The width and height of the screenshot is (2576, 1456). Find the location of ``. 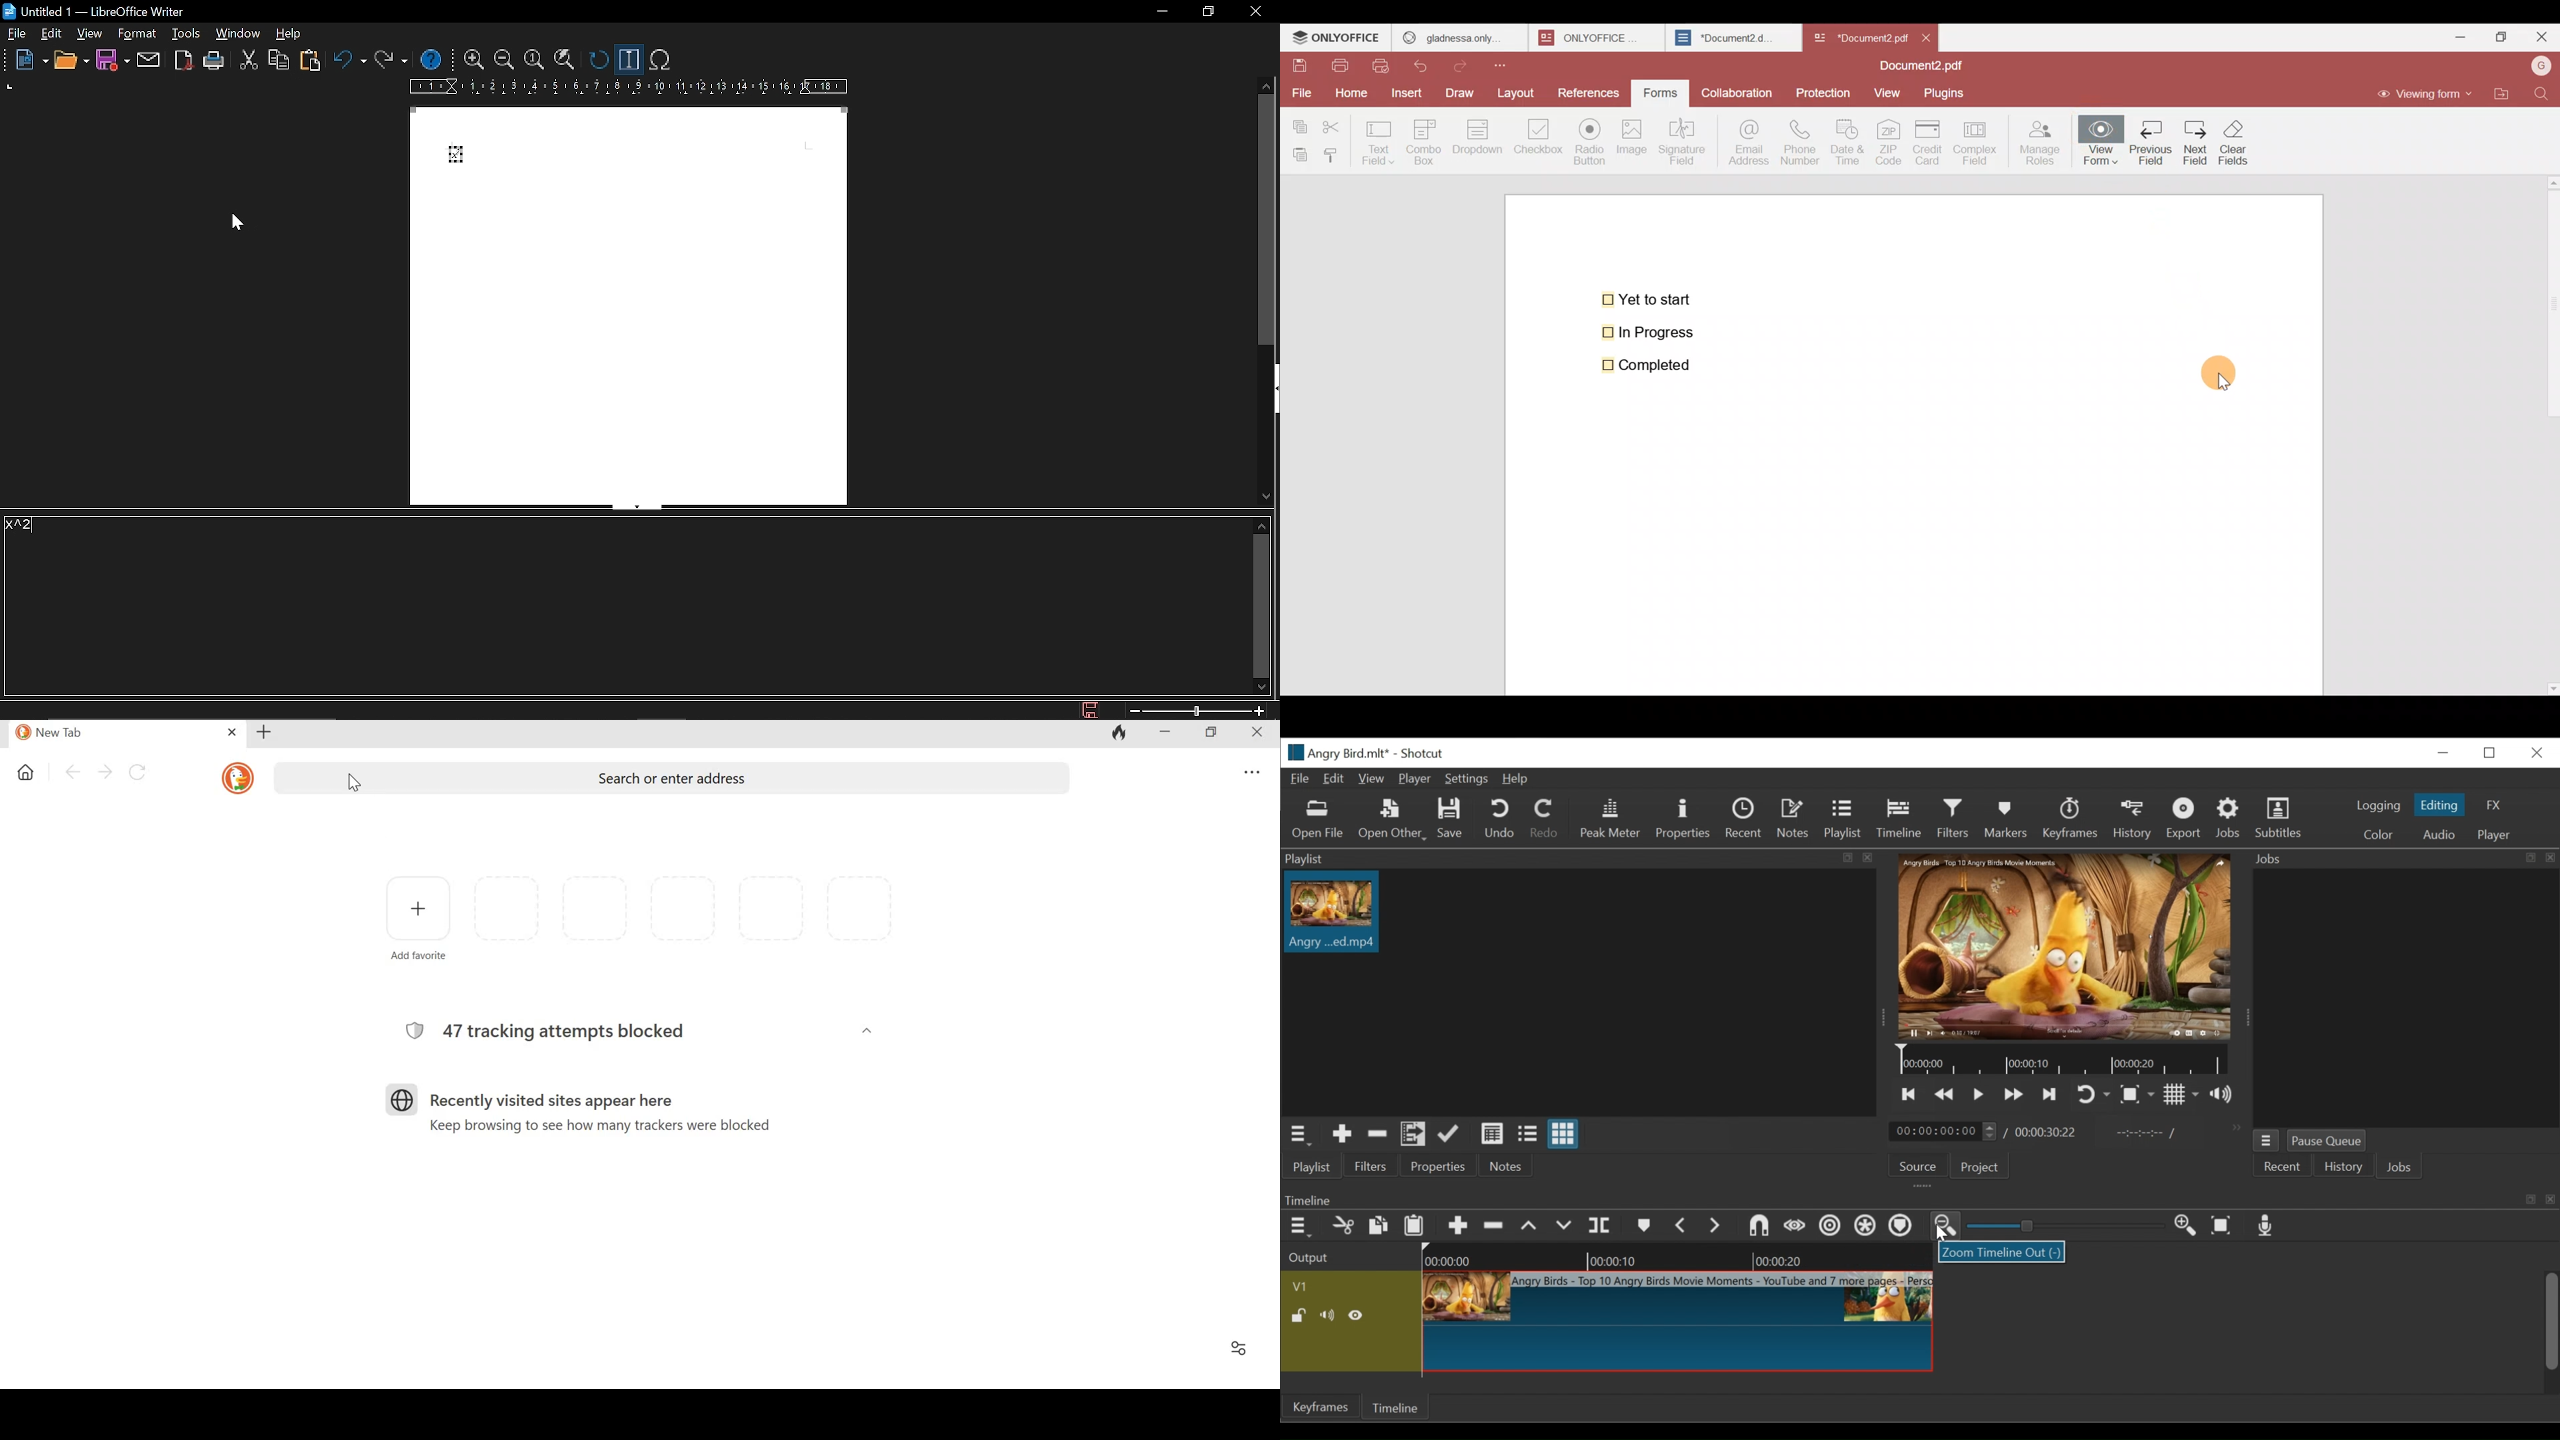

 is located at coordinates (8, 60).